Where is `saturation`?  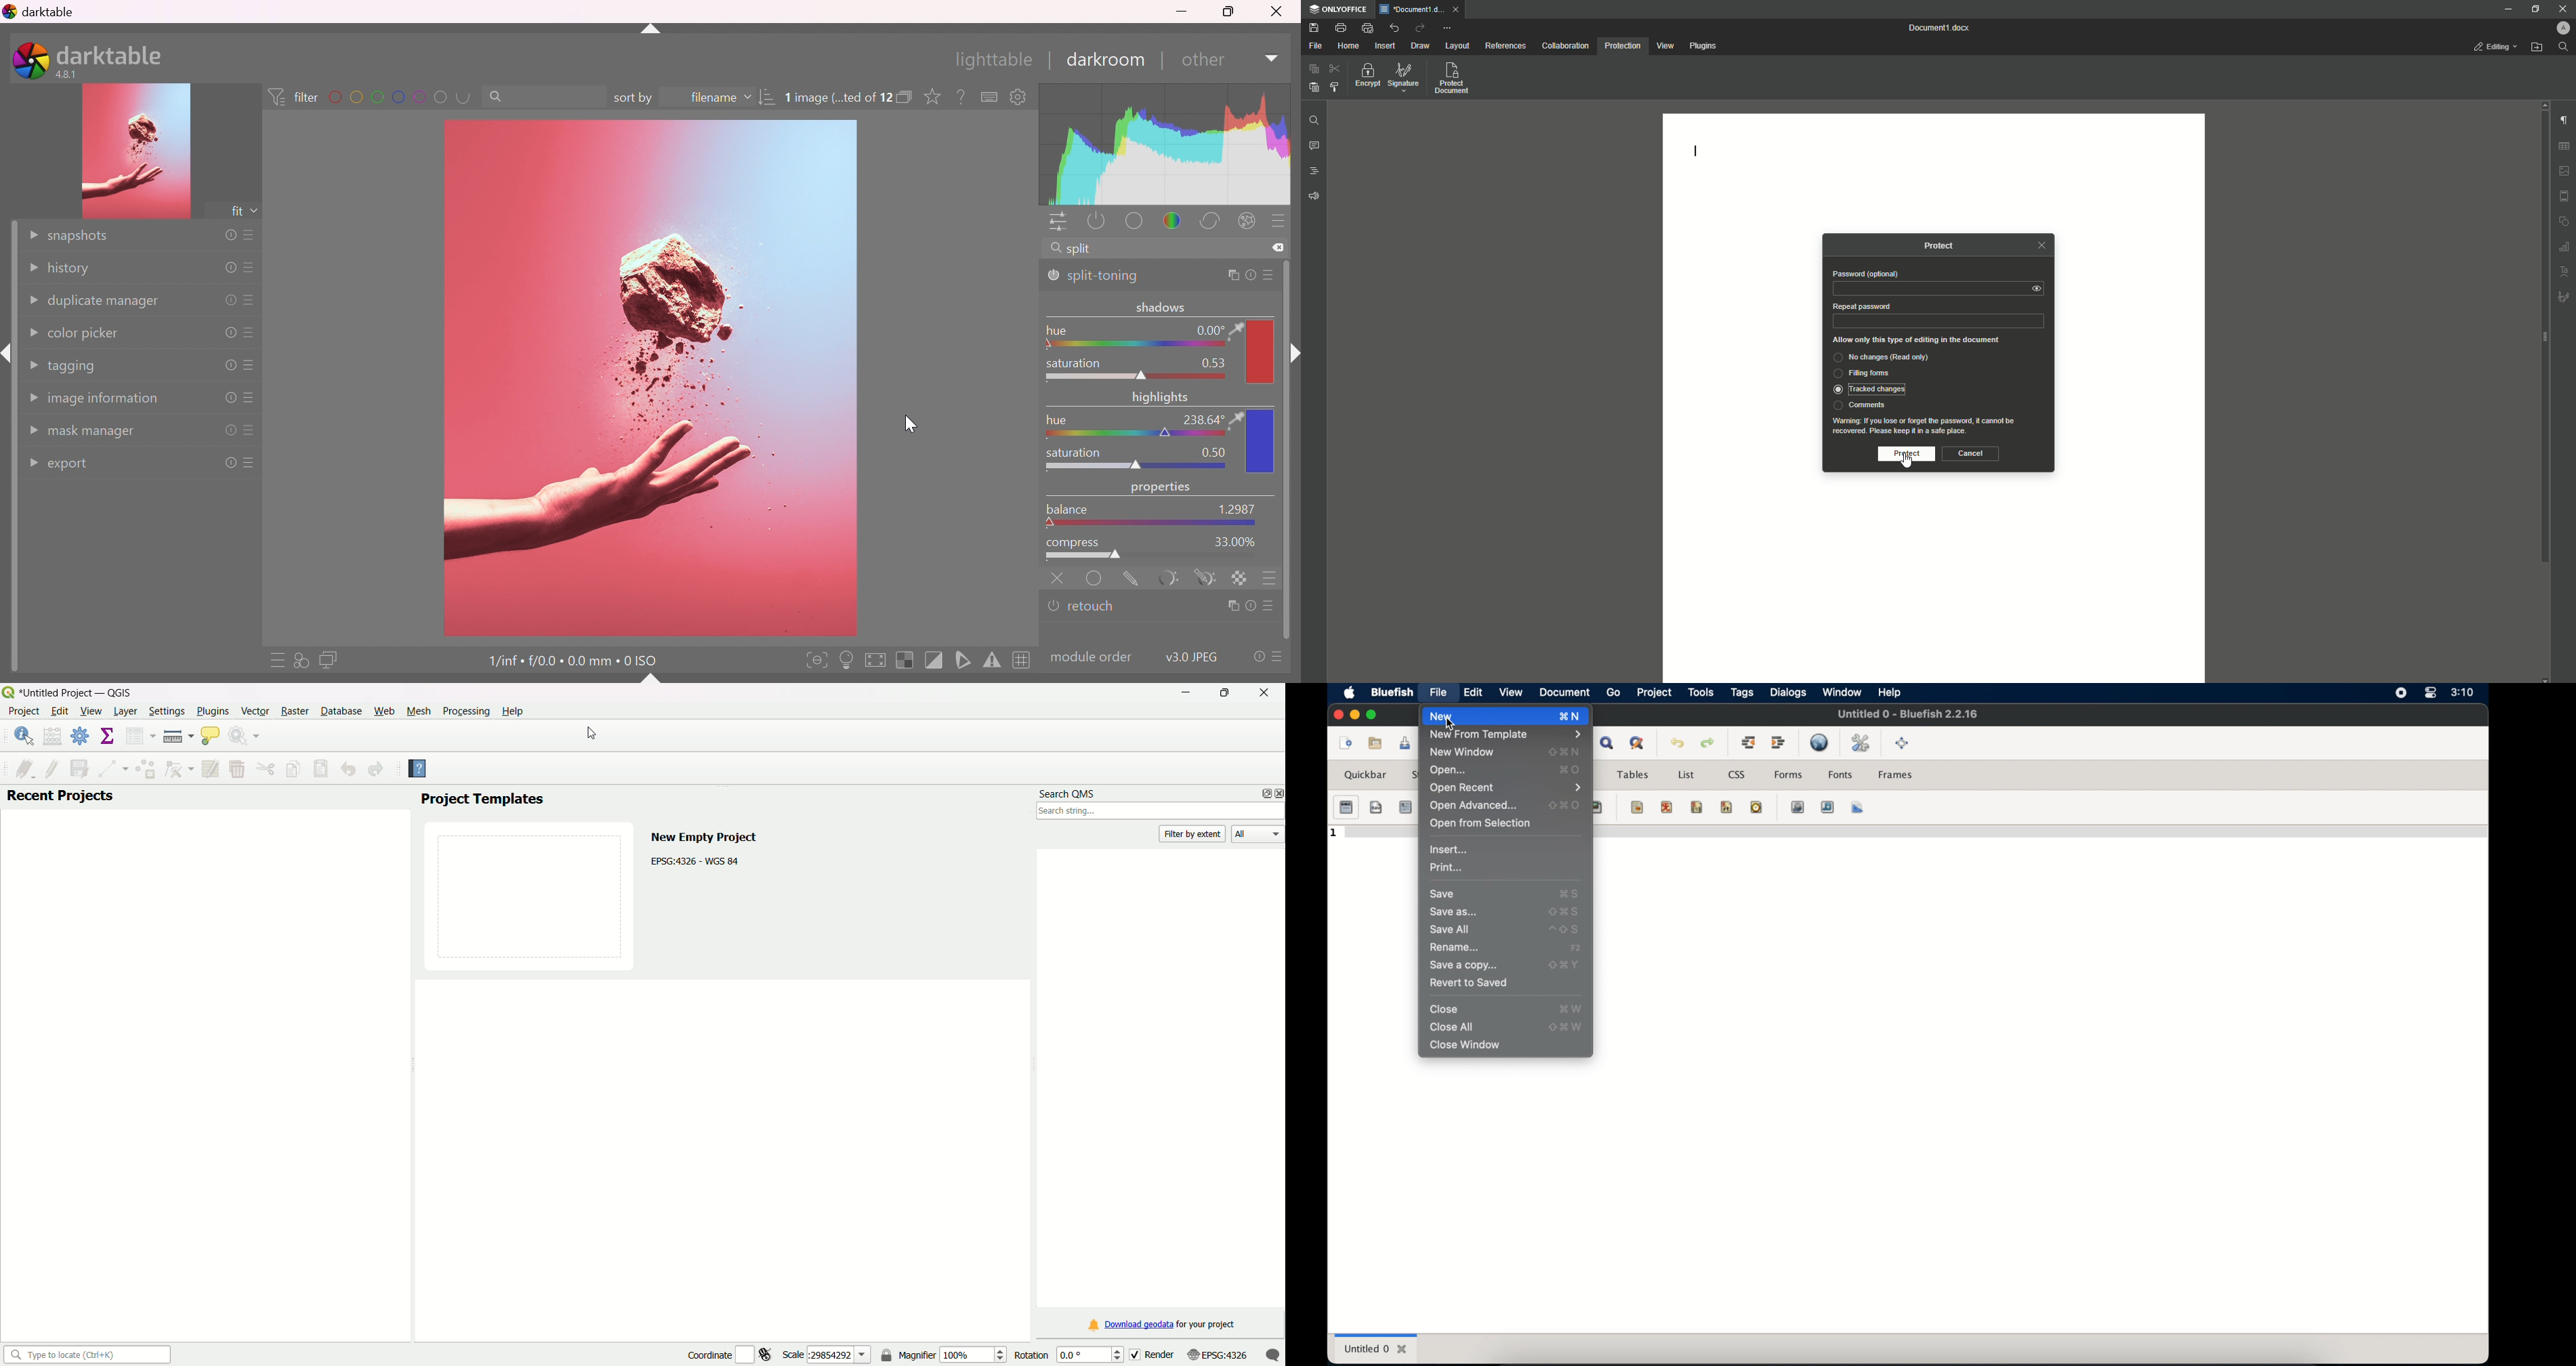 saturation is located at coordinates (1075, 451).